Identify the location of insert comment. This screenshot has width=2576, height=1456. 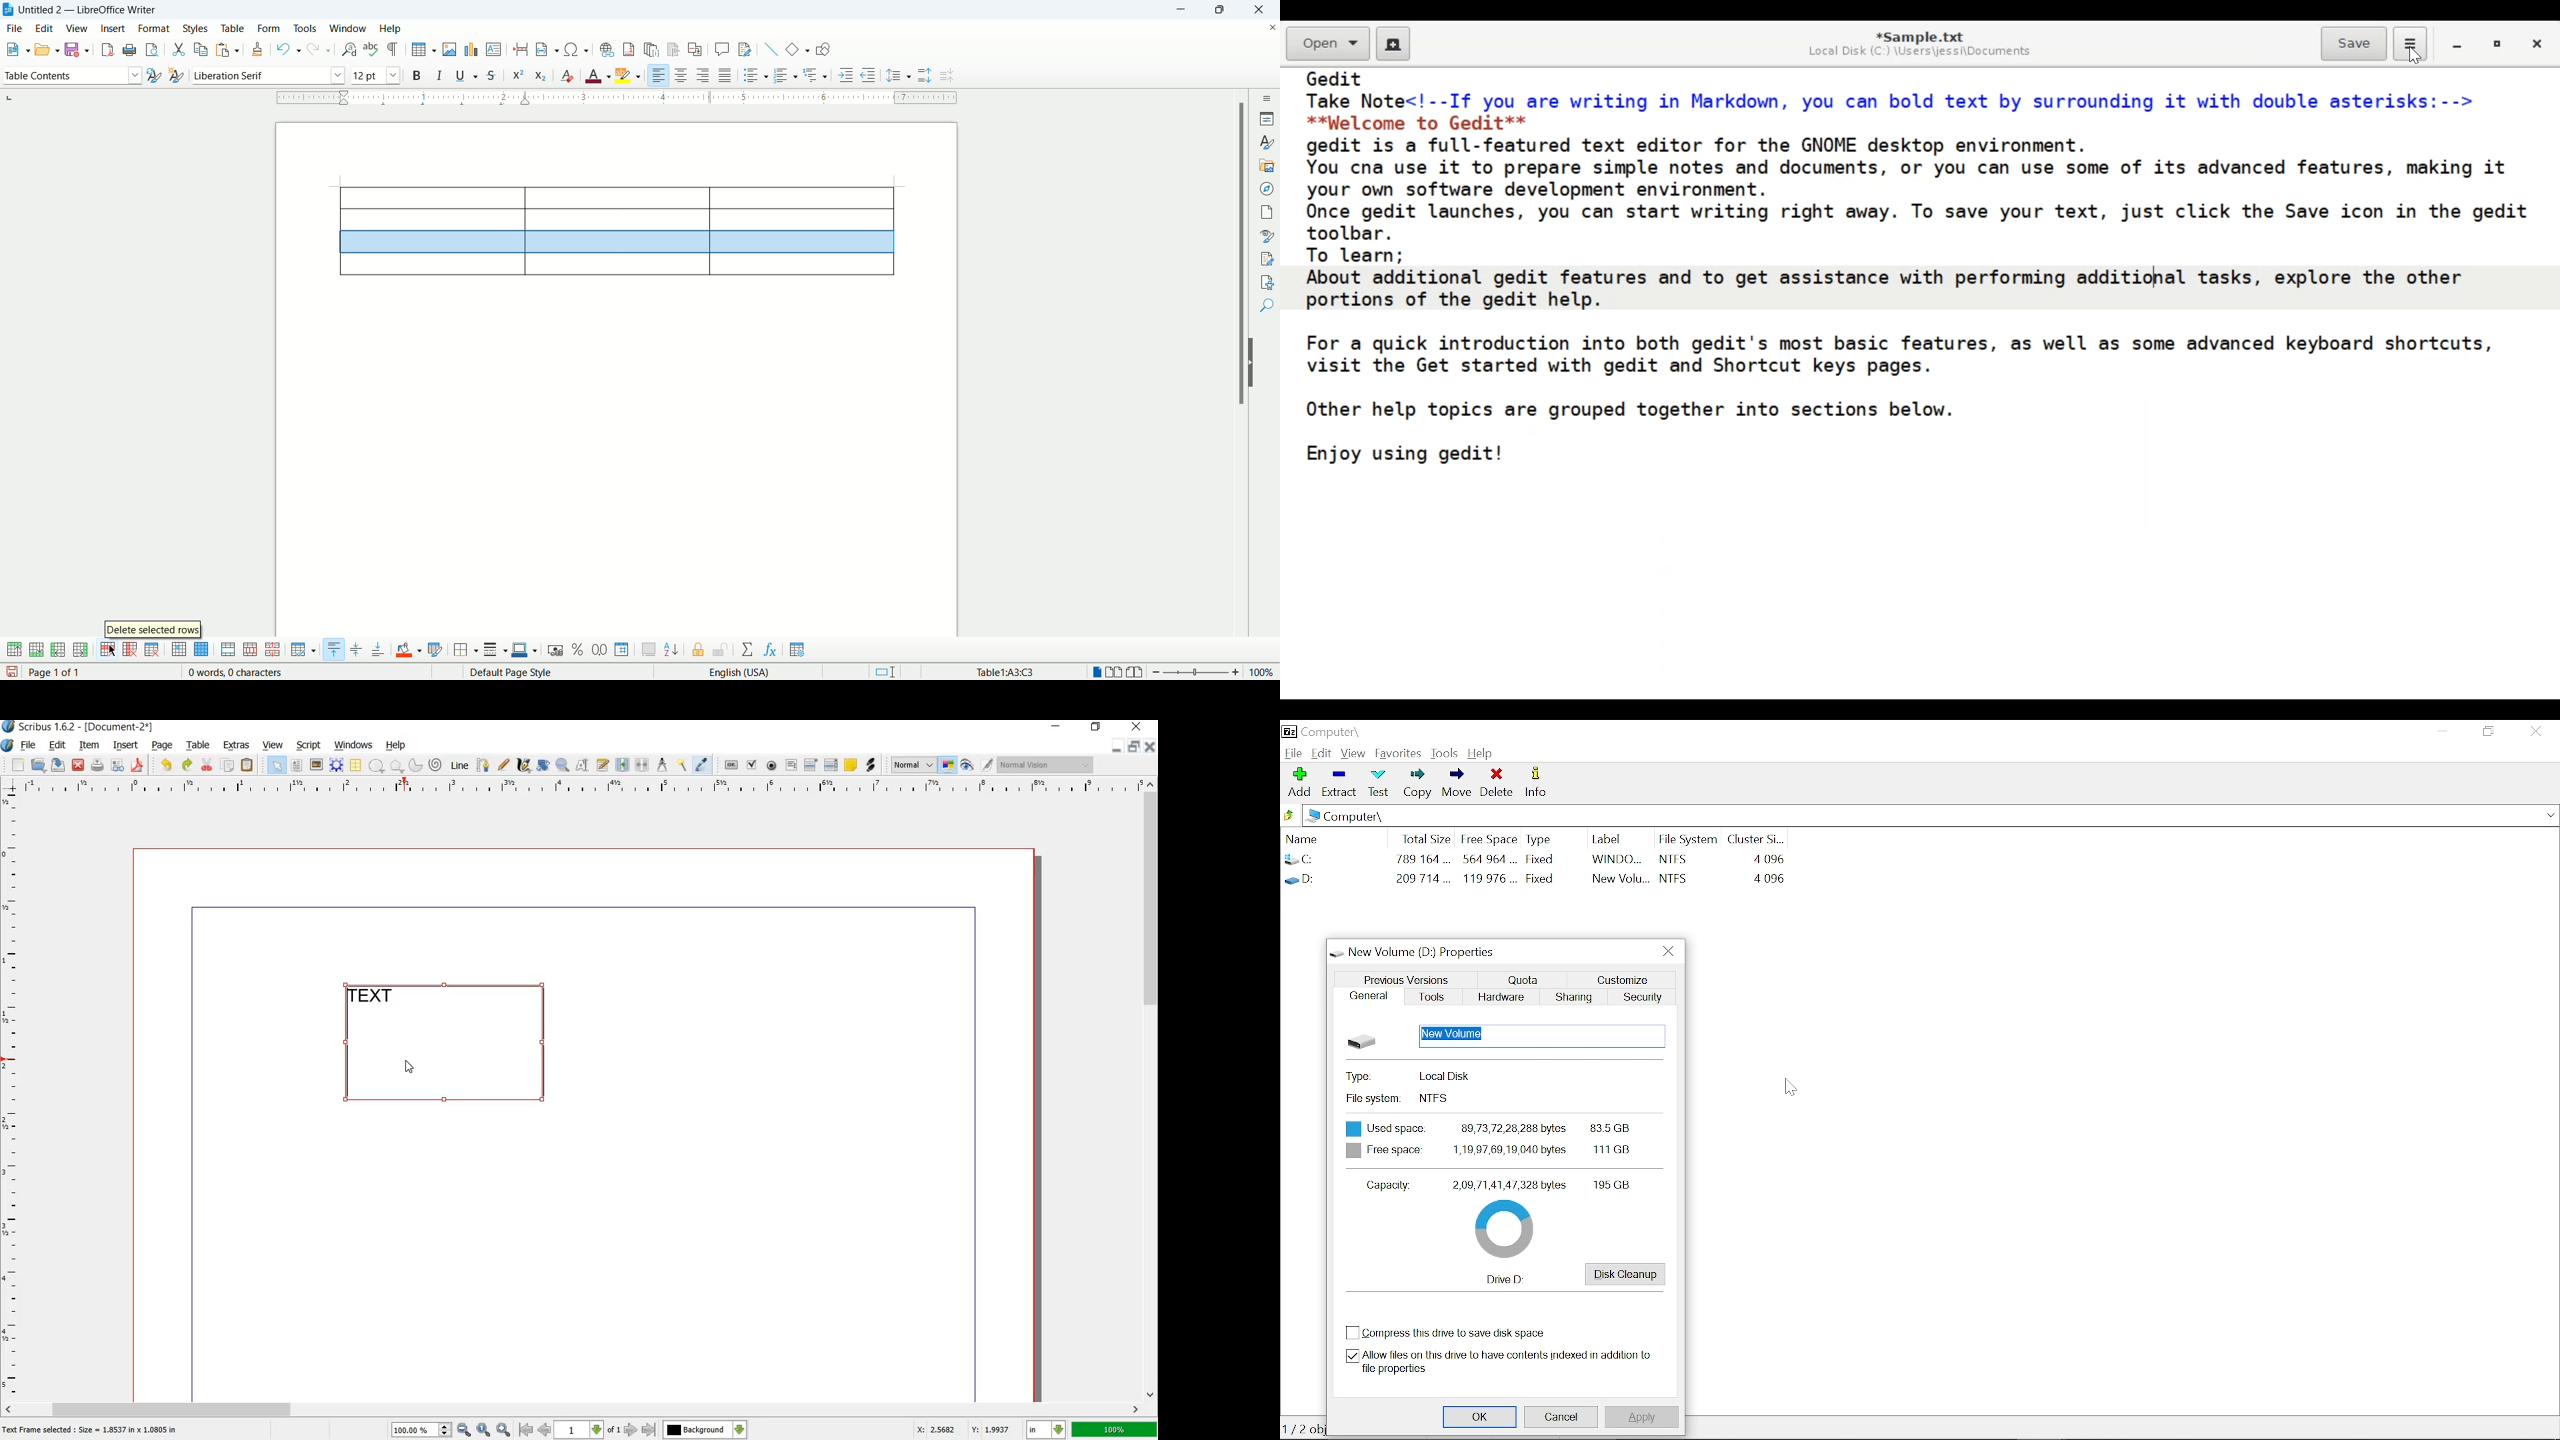
(722, 51).